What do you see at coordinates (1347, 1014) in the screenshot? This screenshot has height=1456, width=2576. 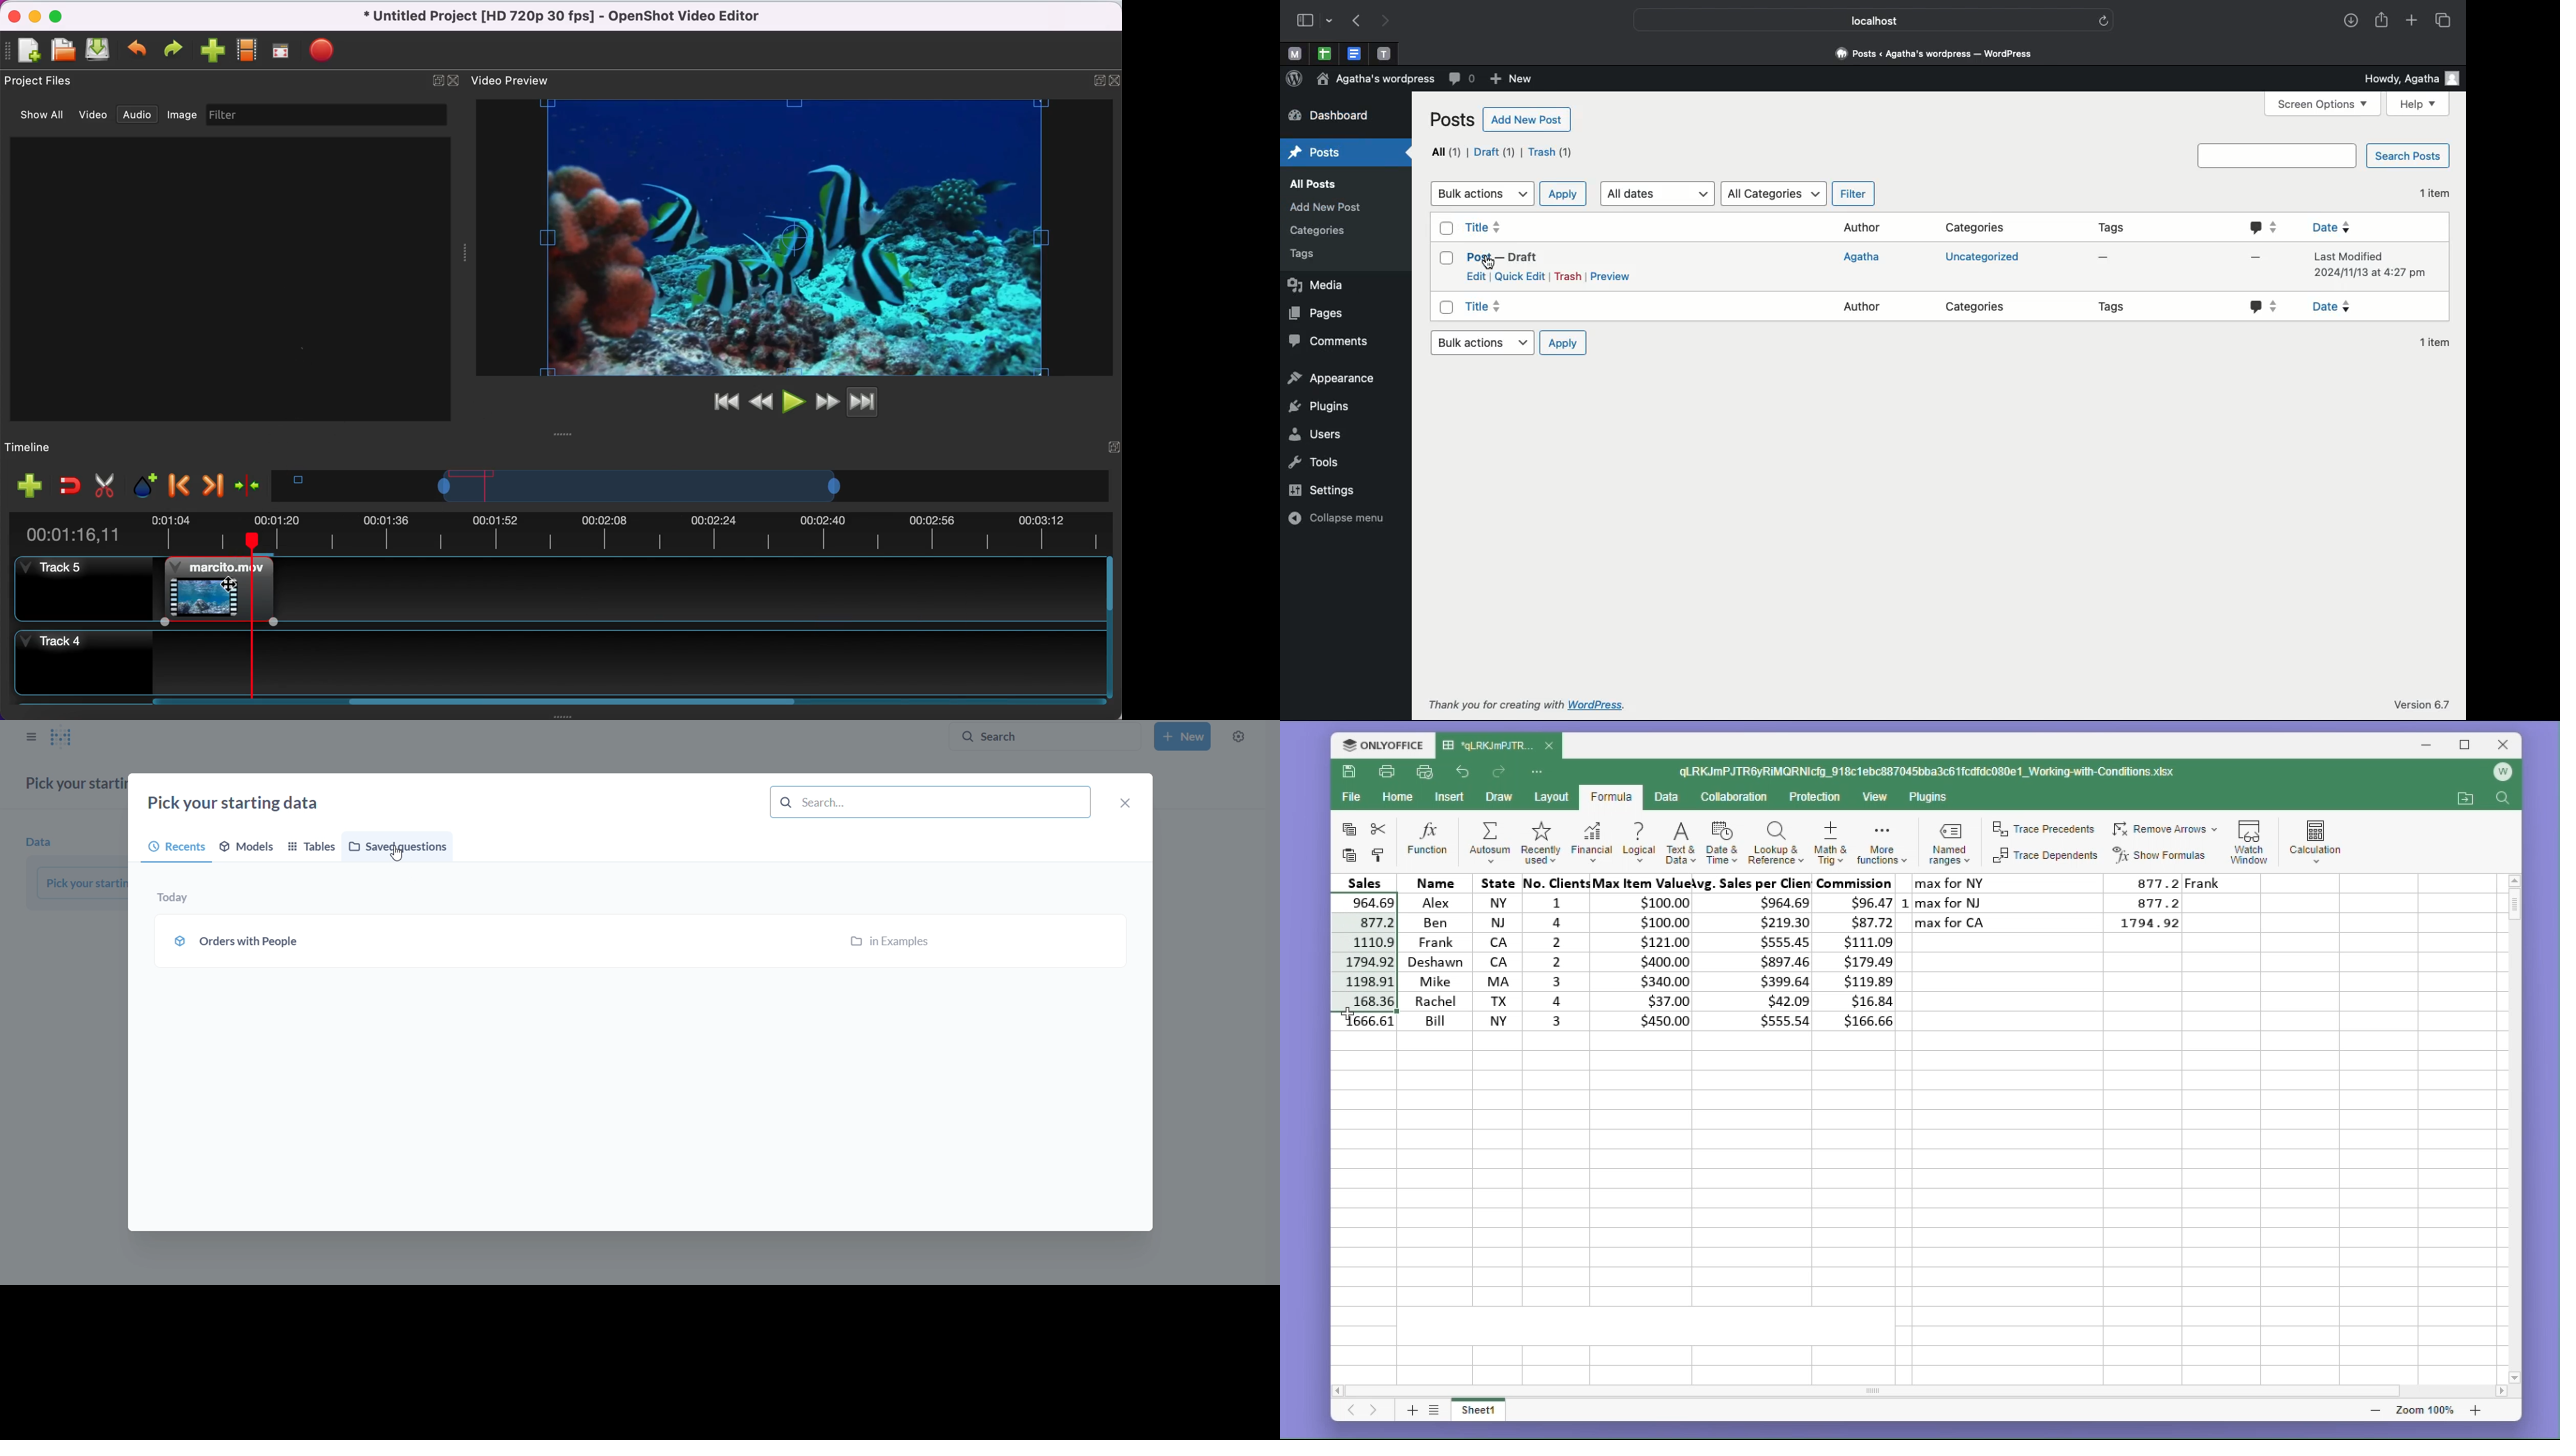 I see `cursor` at bounding box center [1347, 1014].